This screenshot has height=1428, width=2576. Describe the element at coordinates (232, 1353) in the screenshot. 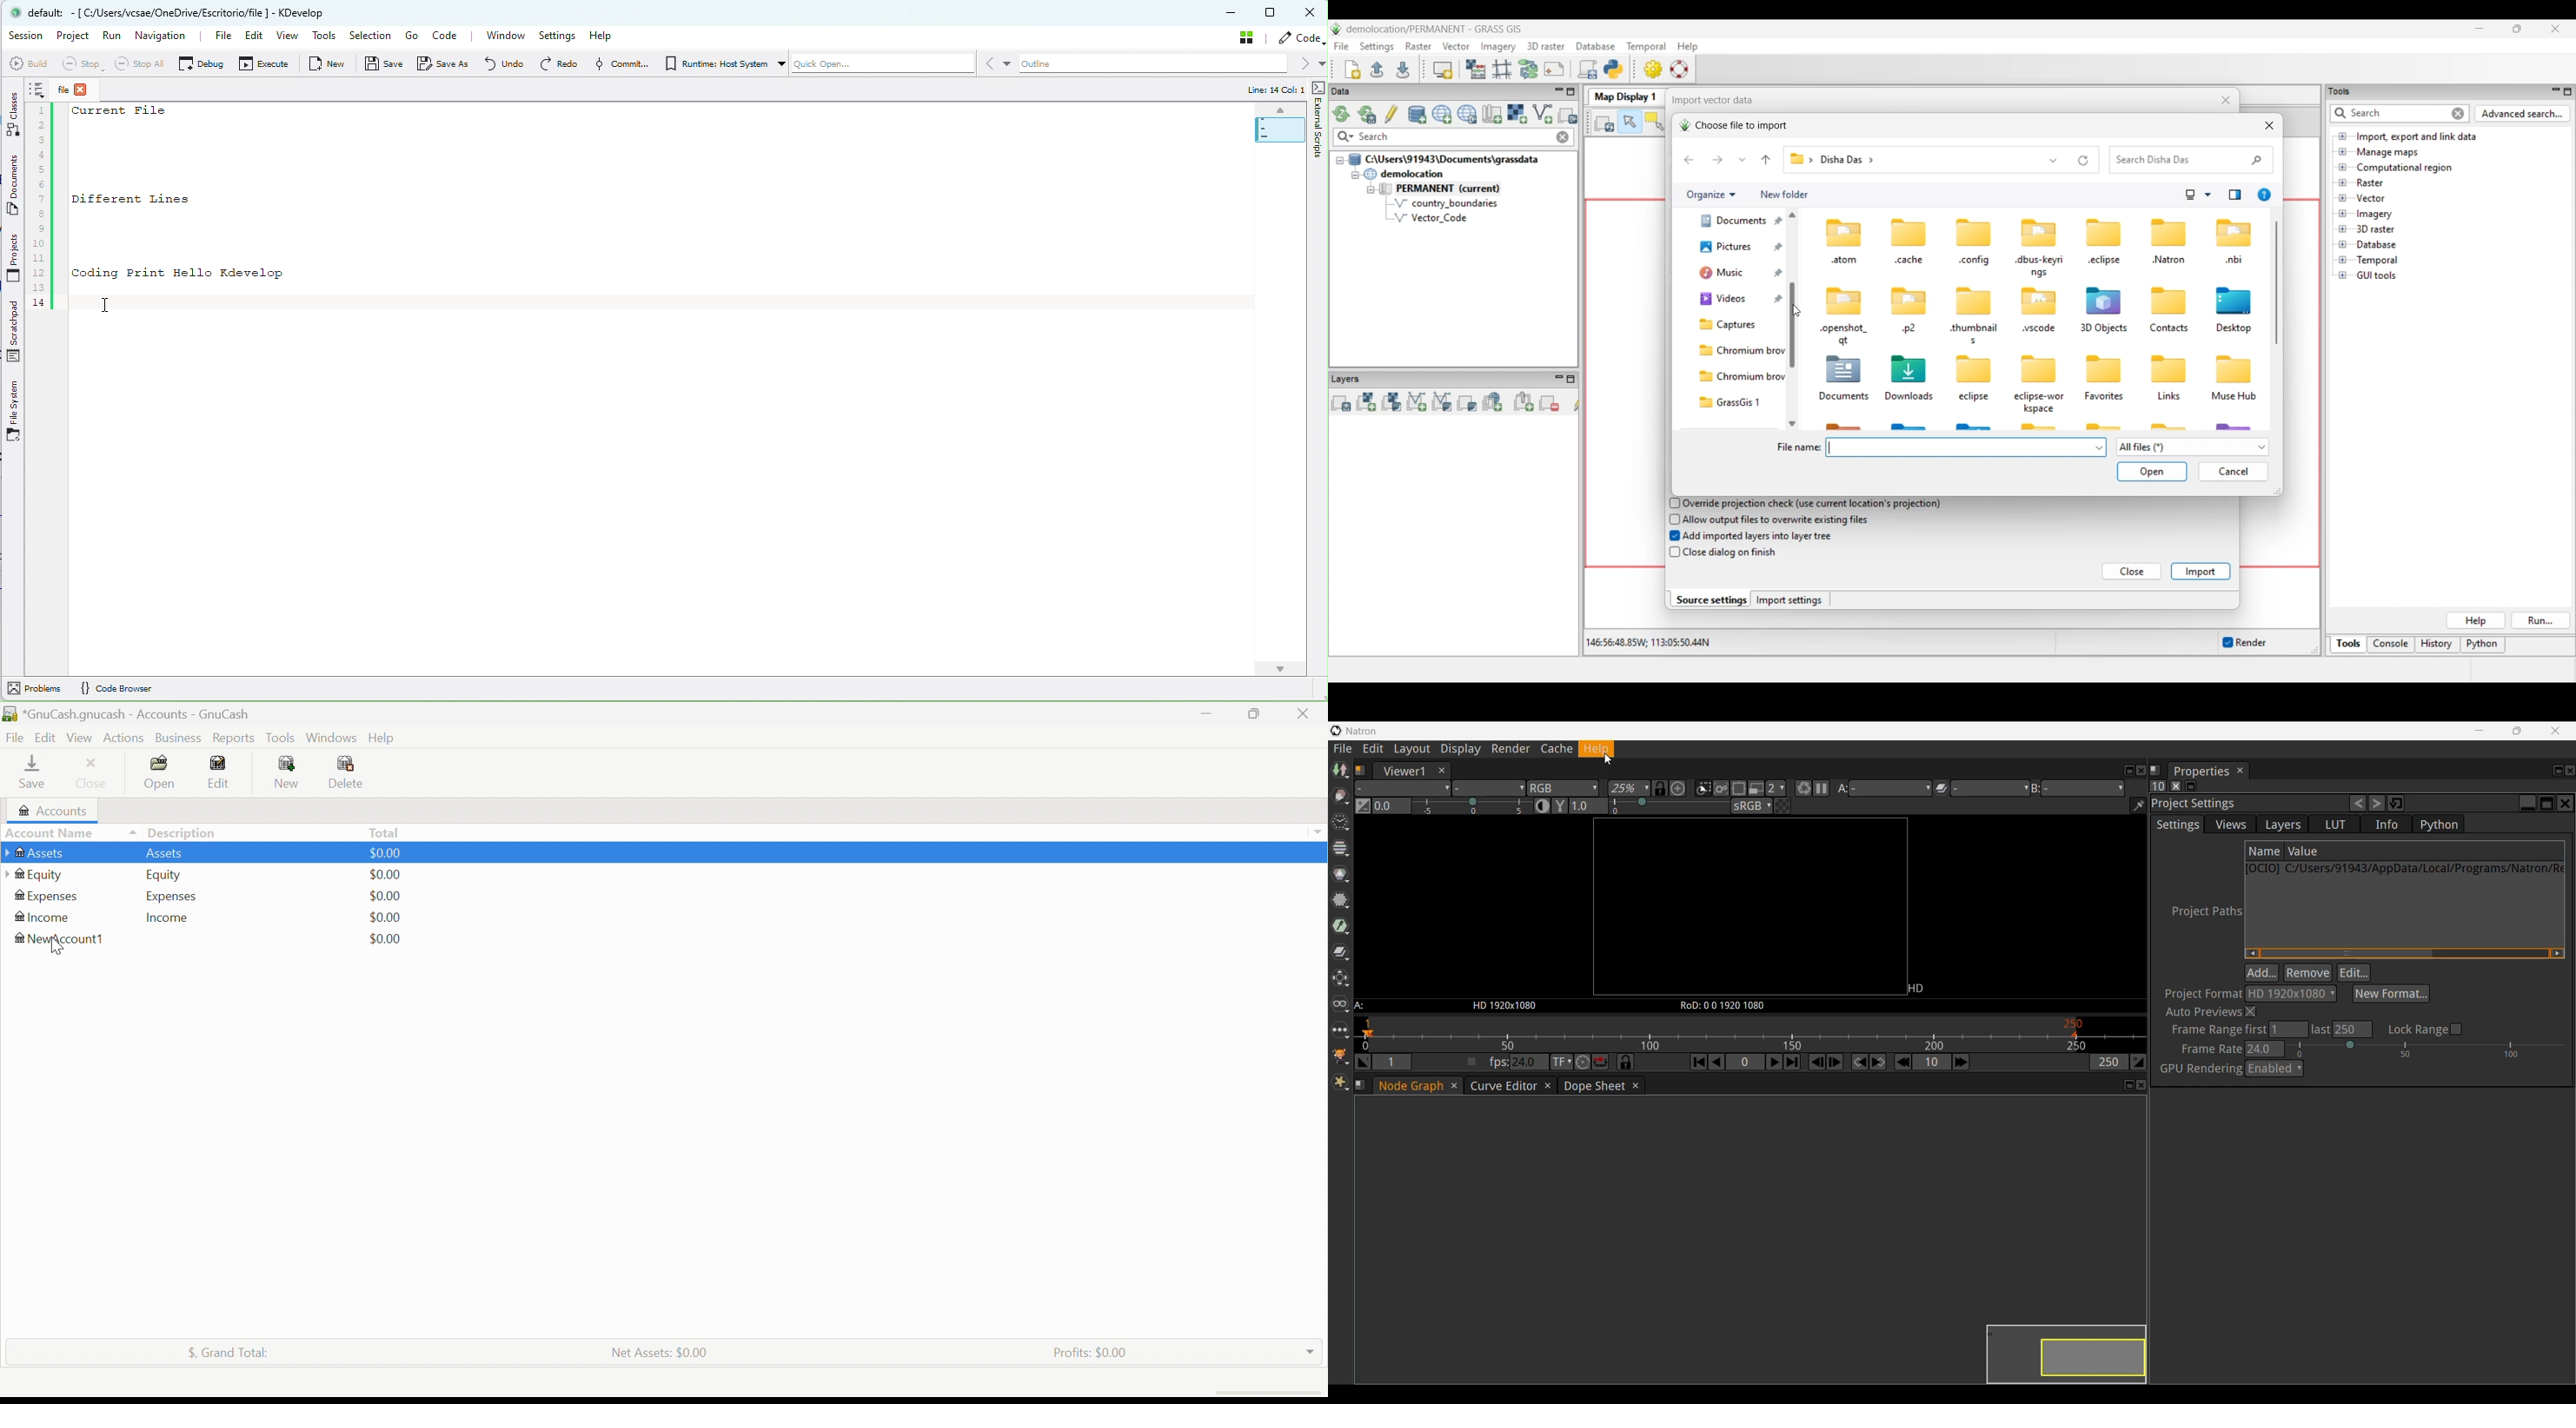

I see `$, Grand Total:` at that location.